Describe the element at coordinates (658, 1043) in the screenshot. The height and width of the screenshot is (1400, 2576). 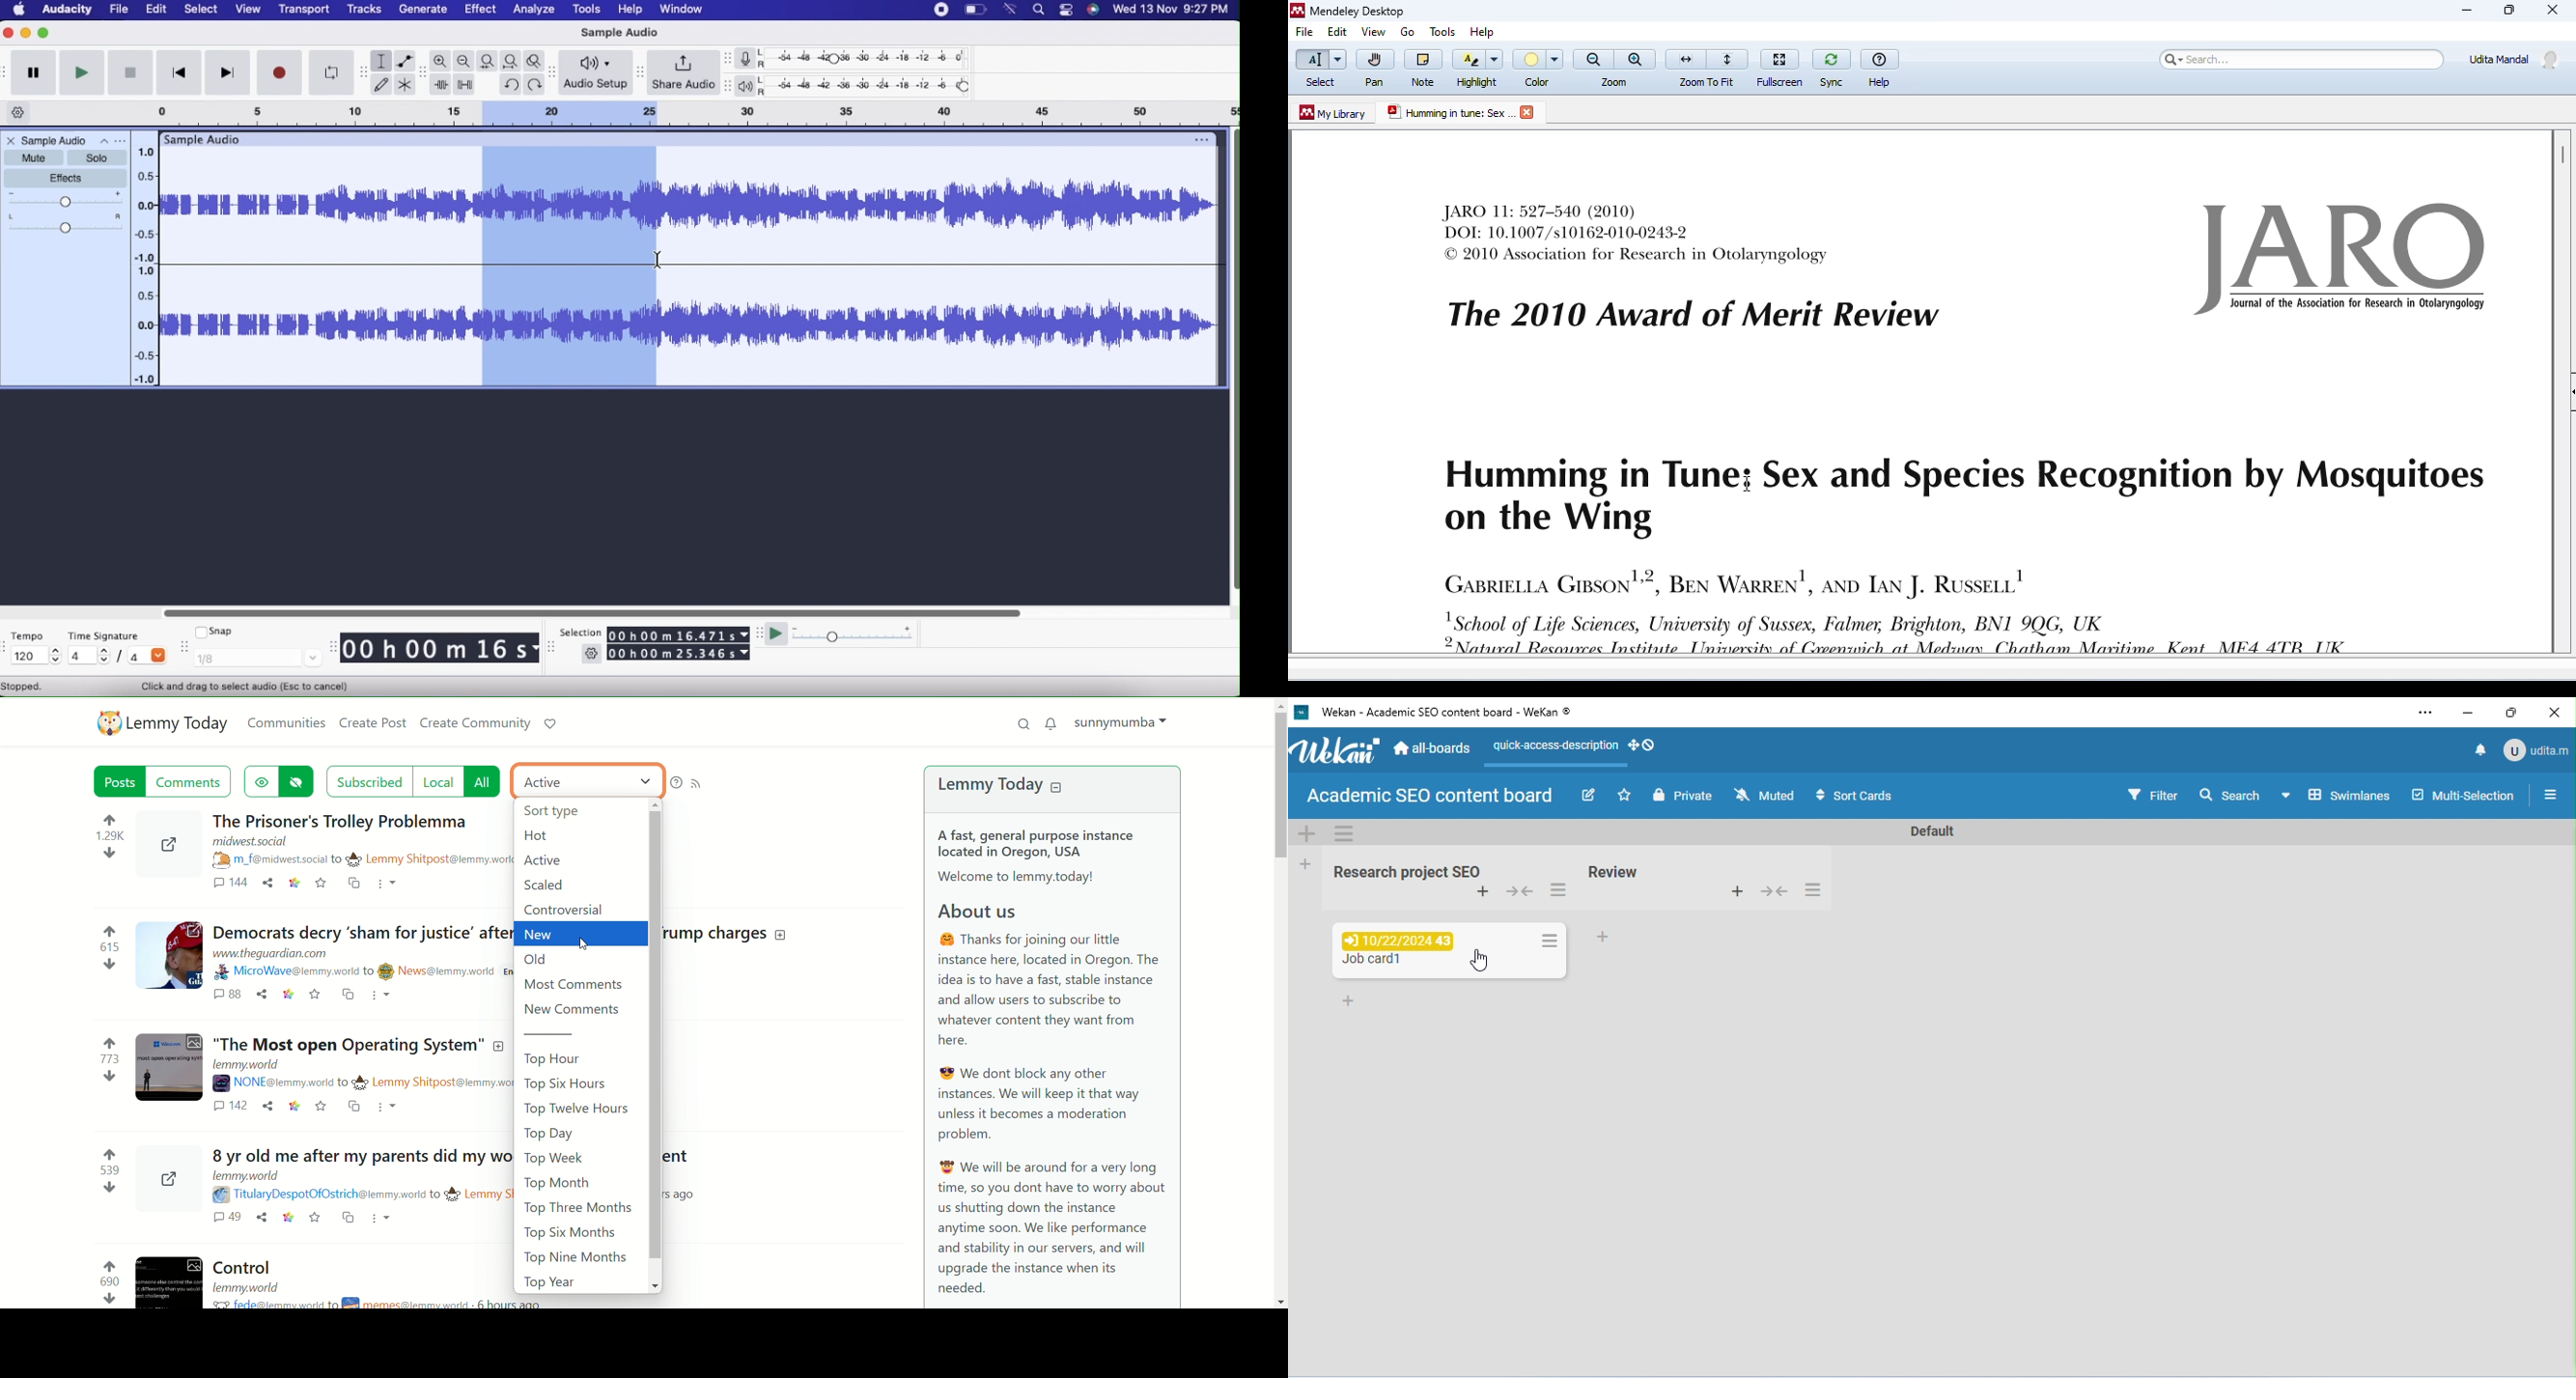
I see `vertical scroll bar` at that location.